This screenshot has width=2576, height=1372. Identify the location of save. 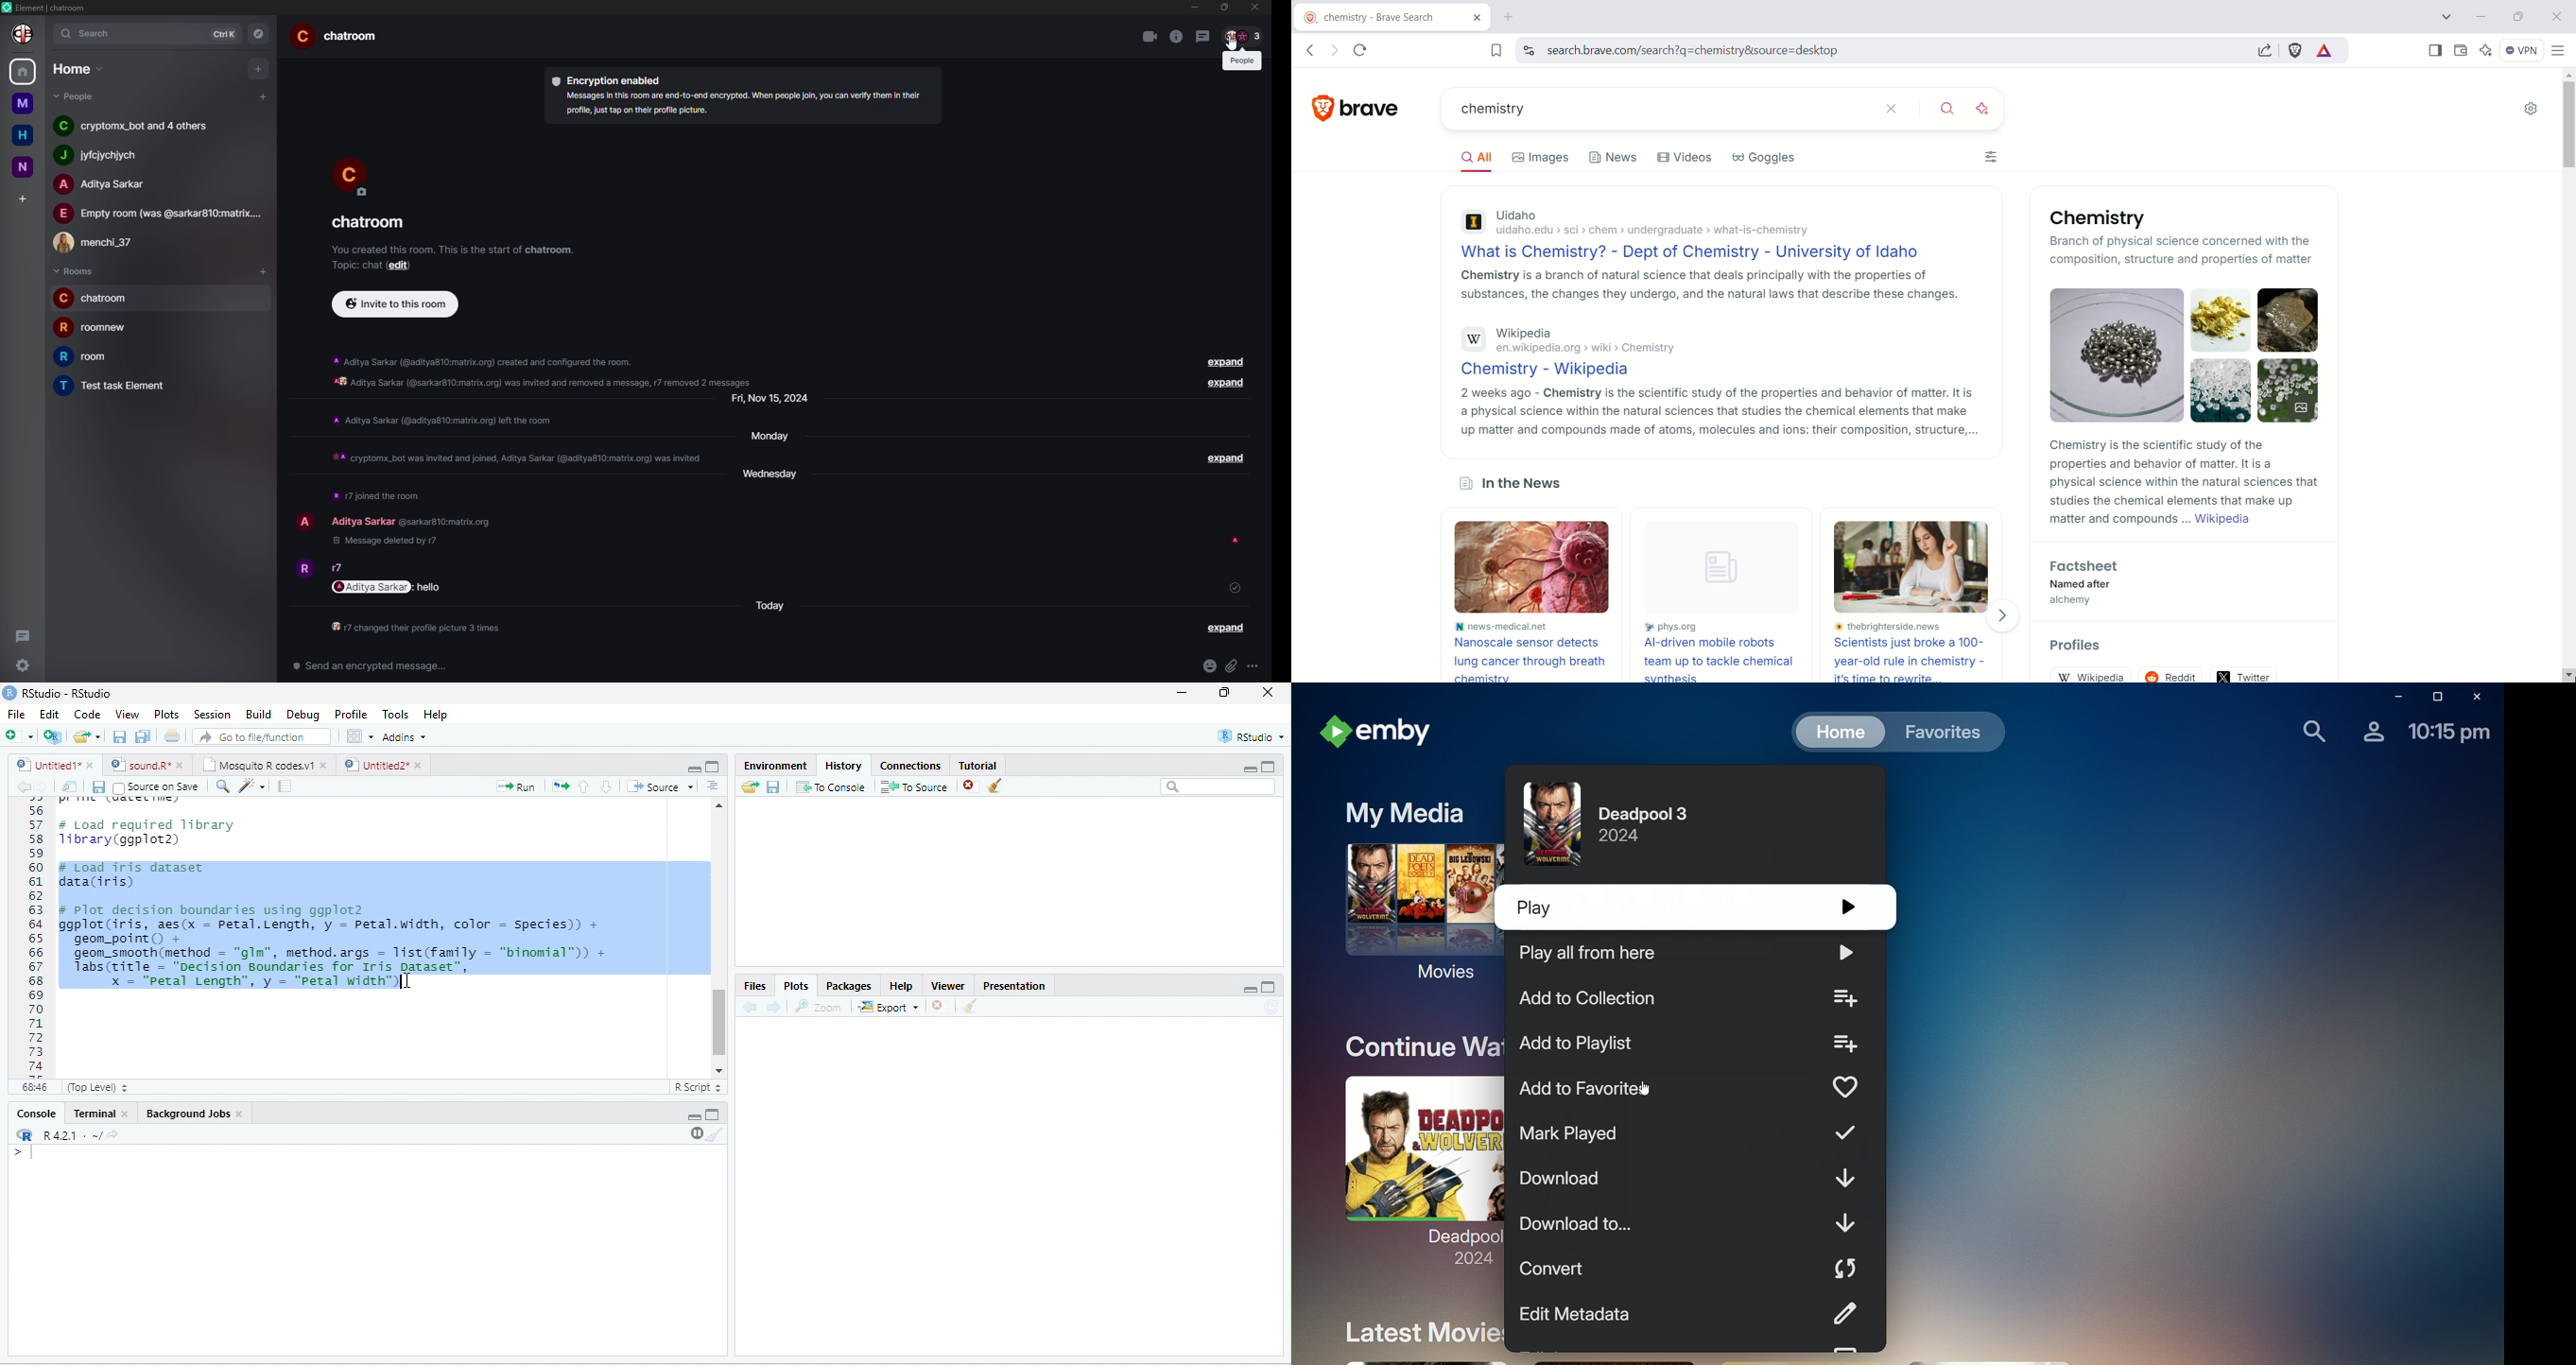
(98, 787).